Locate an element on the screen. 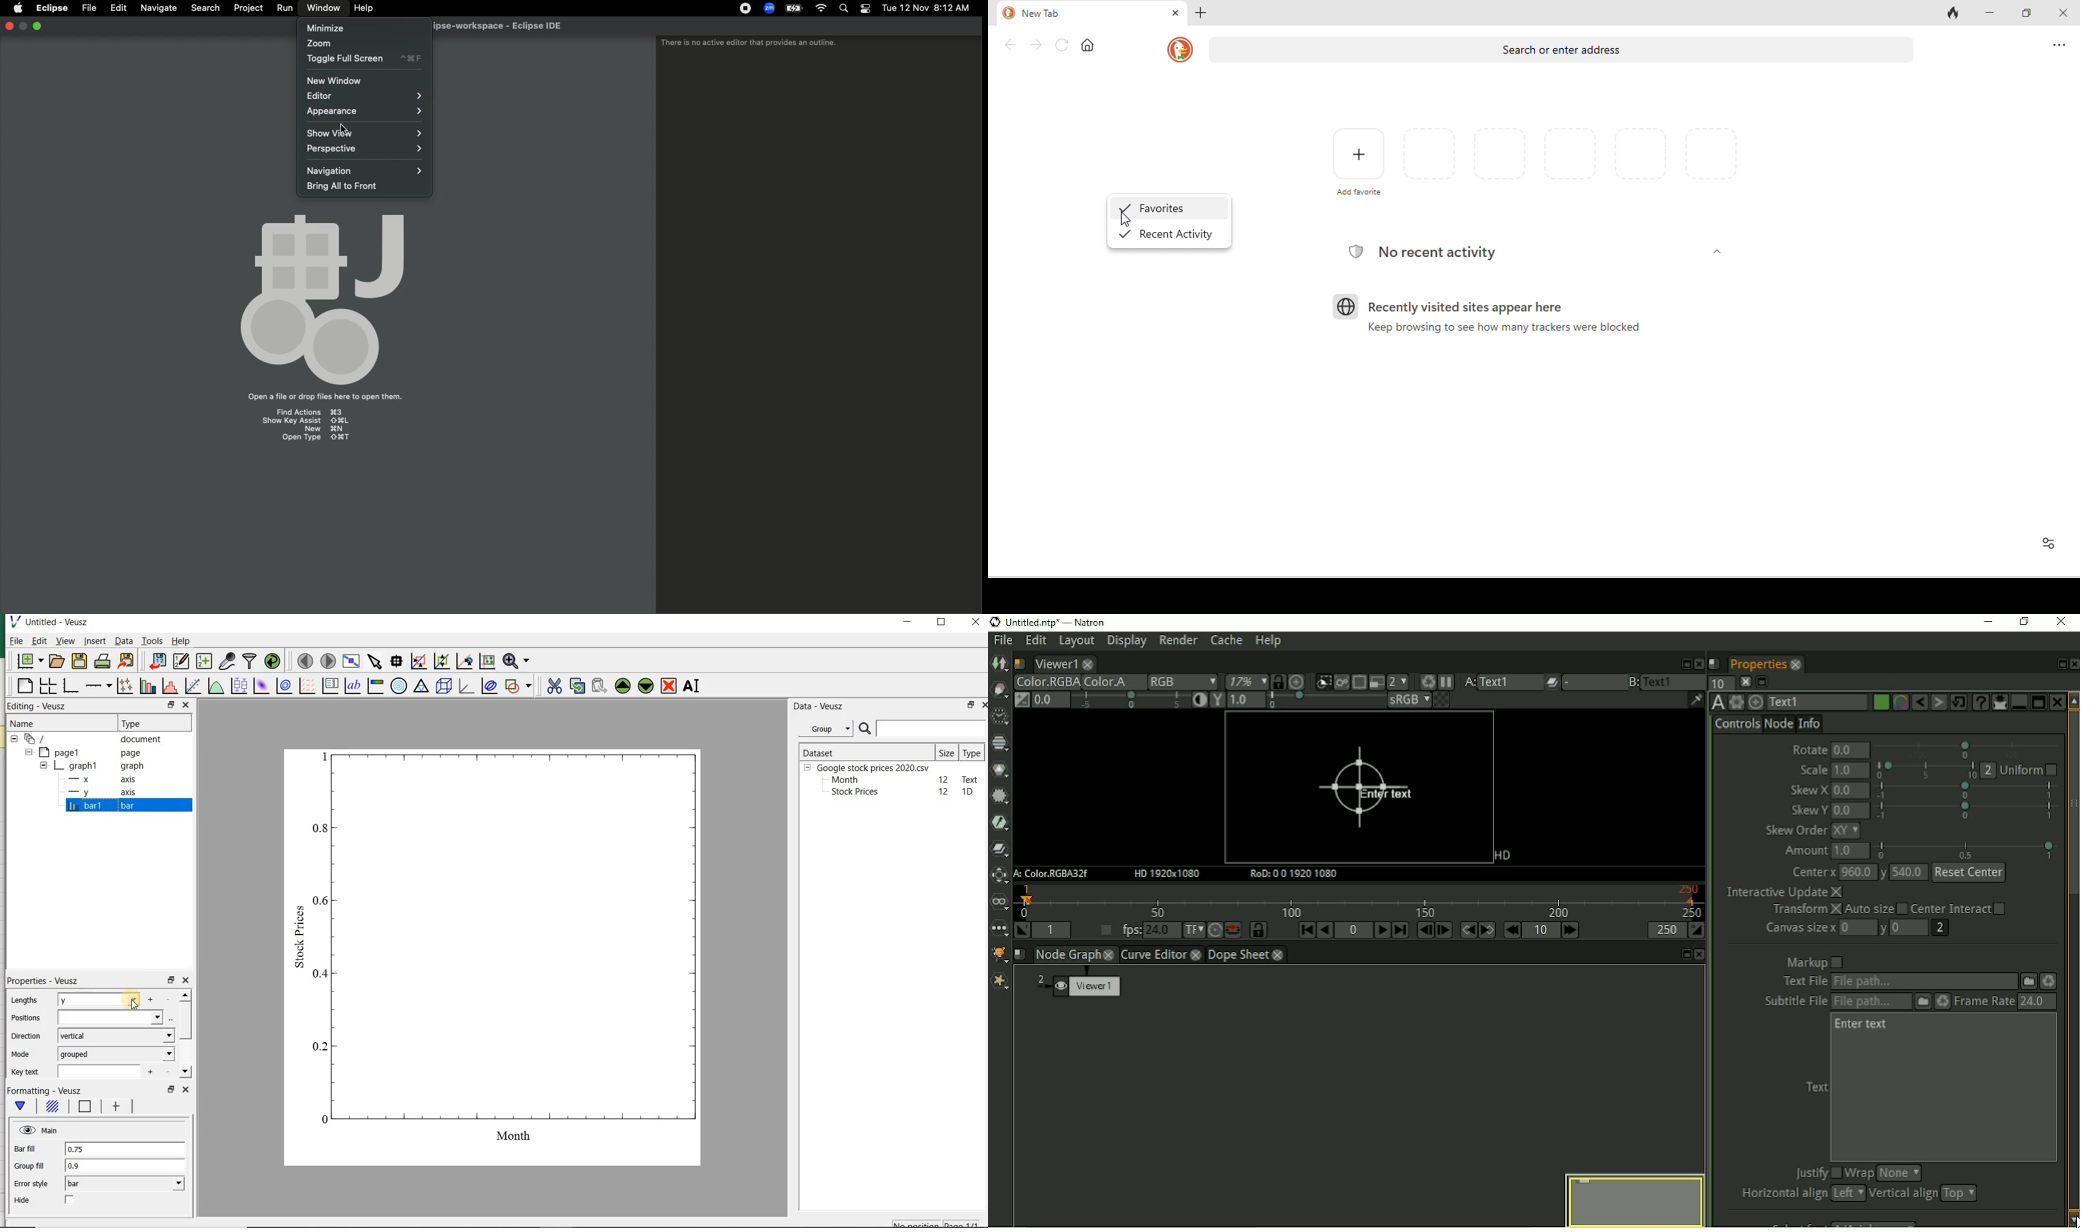 The height and width of the screenshot is (1232, 2100). graph is located at coordinates (500, 955).